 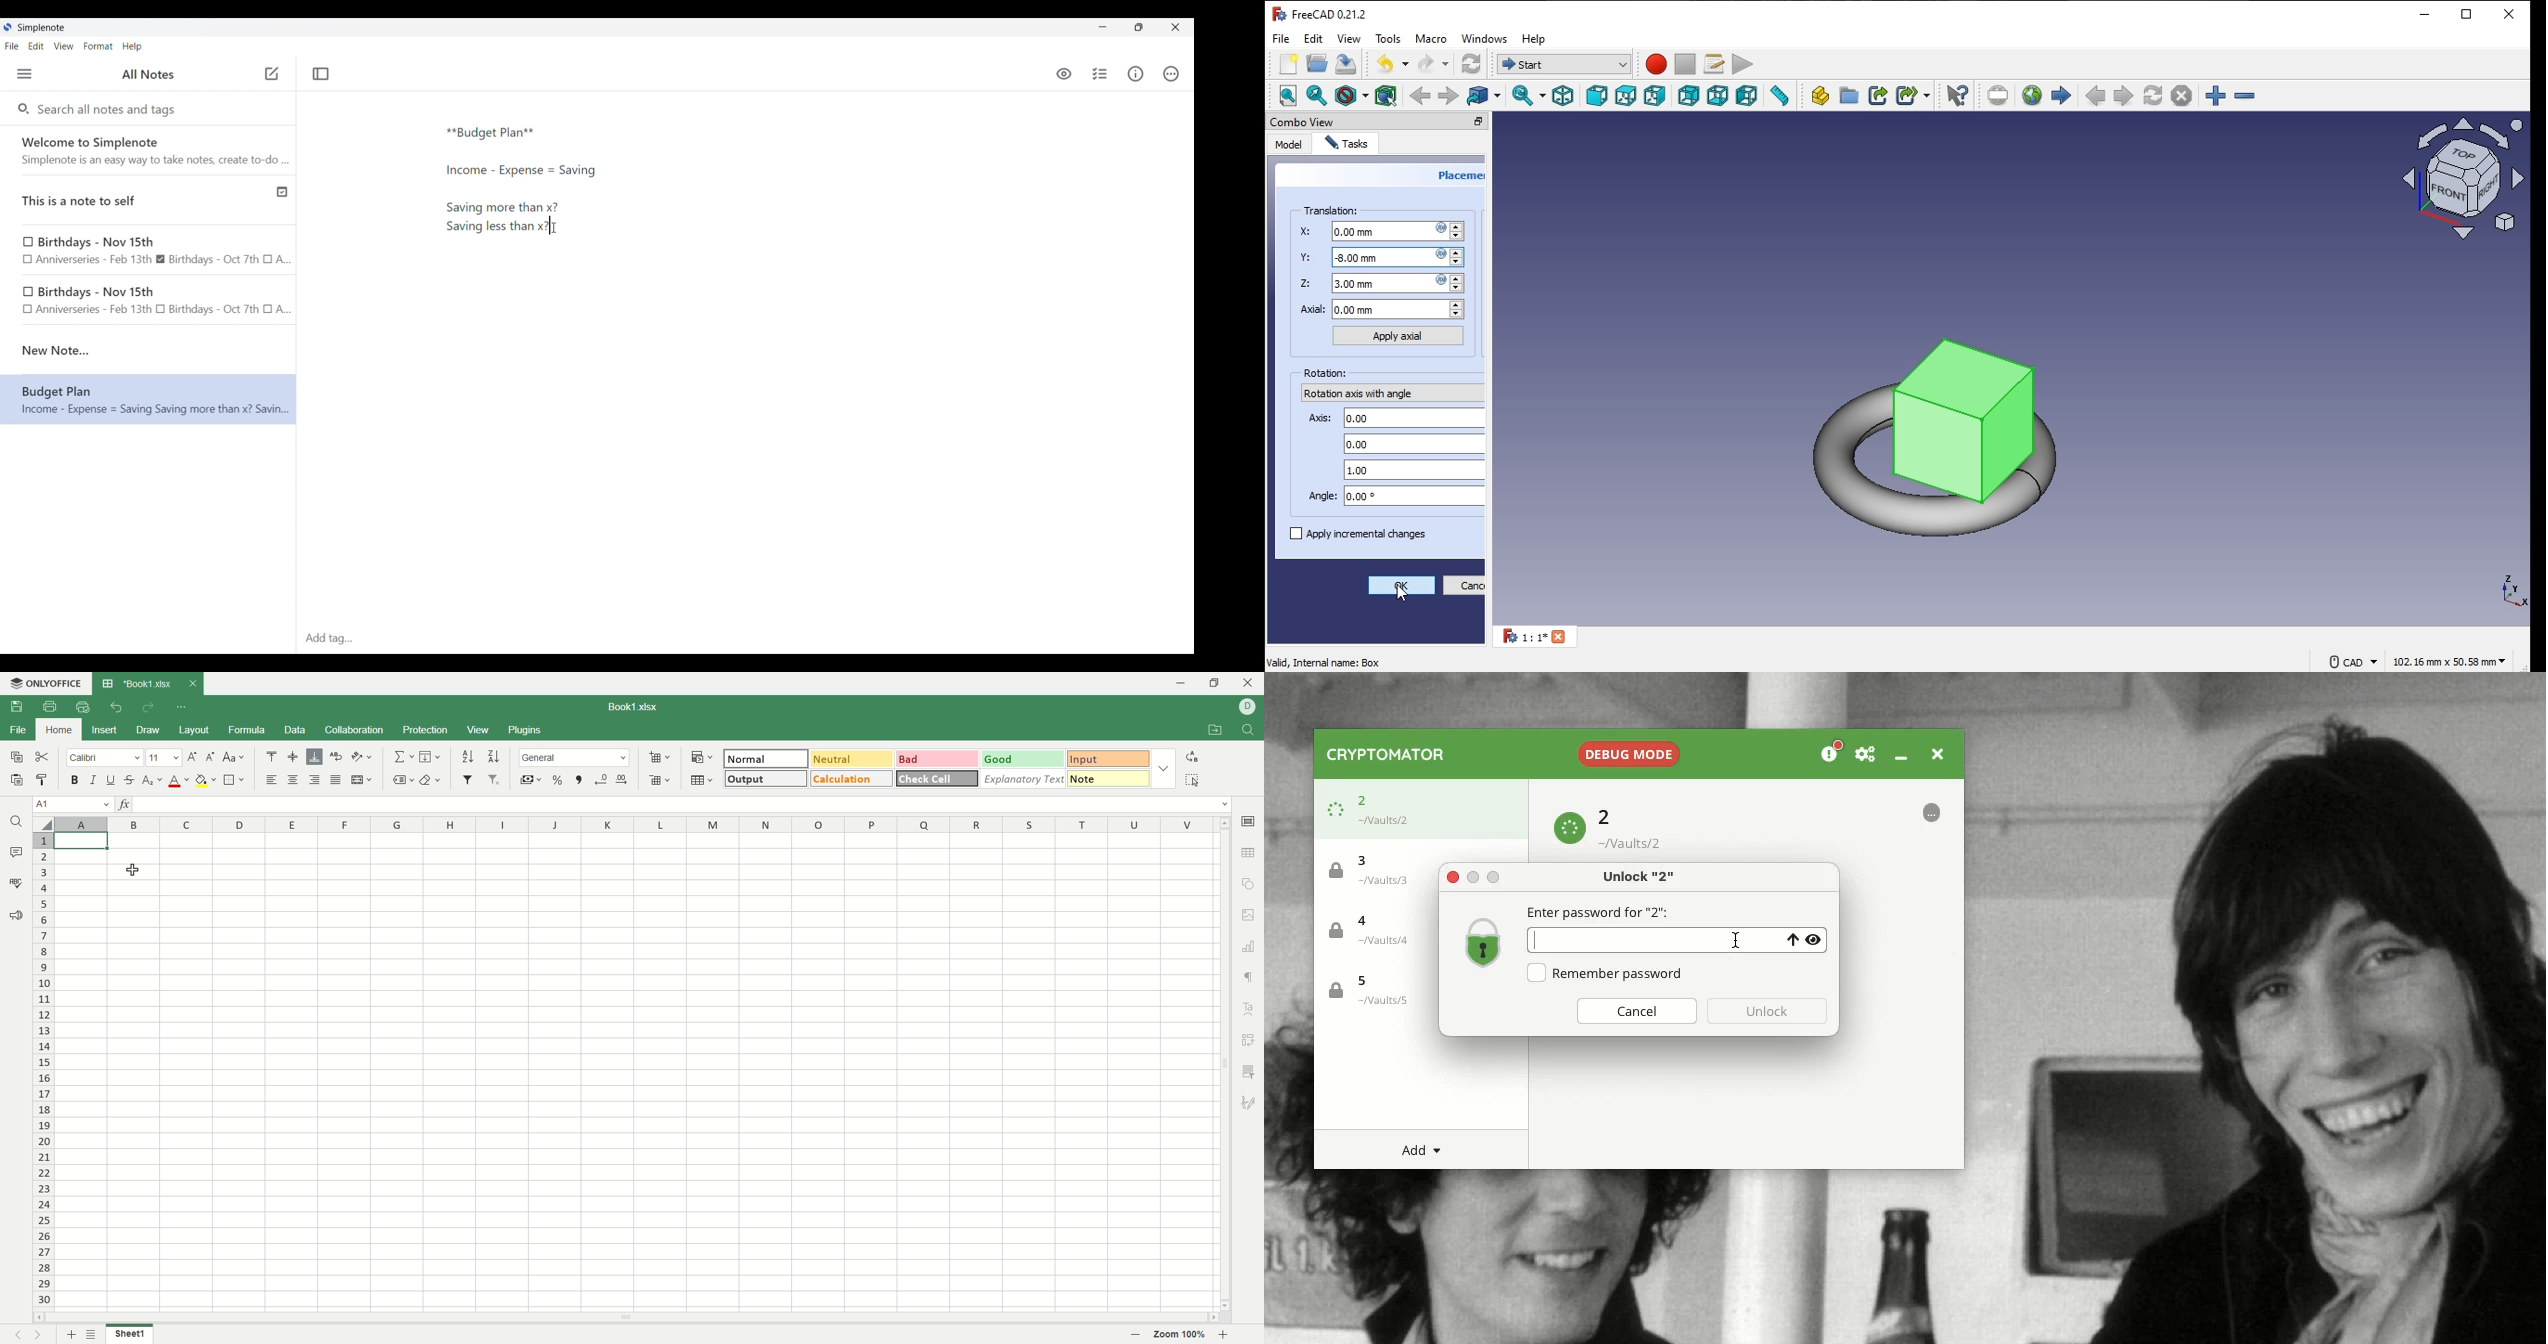 I want to click on  FreeCAD 0.21.2, so click(x=1321, y=12).